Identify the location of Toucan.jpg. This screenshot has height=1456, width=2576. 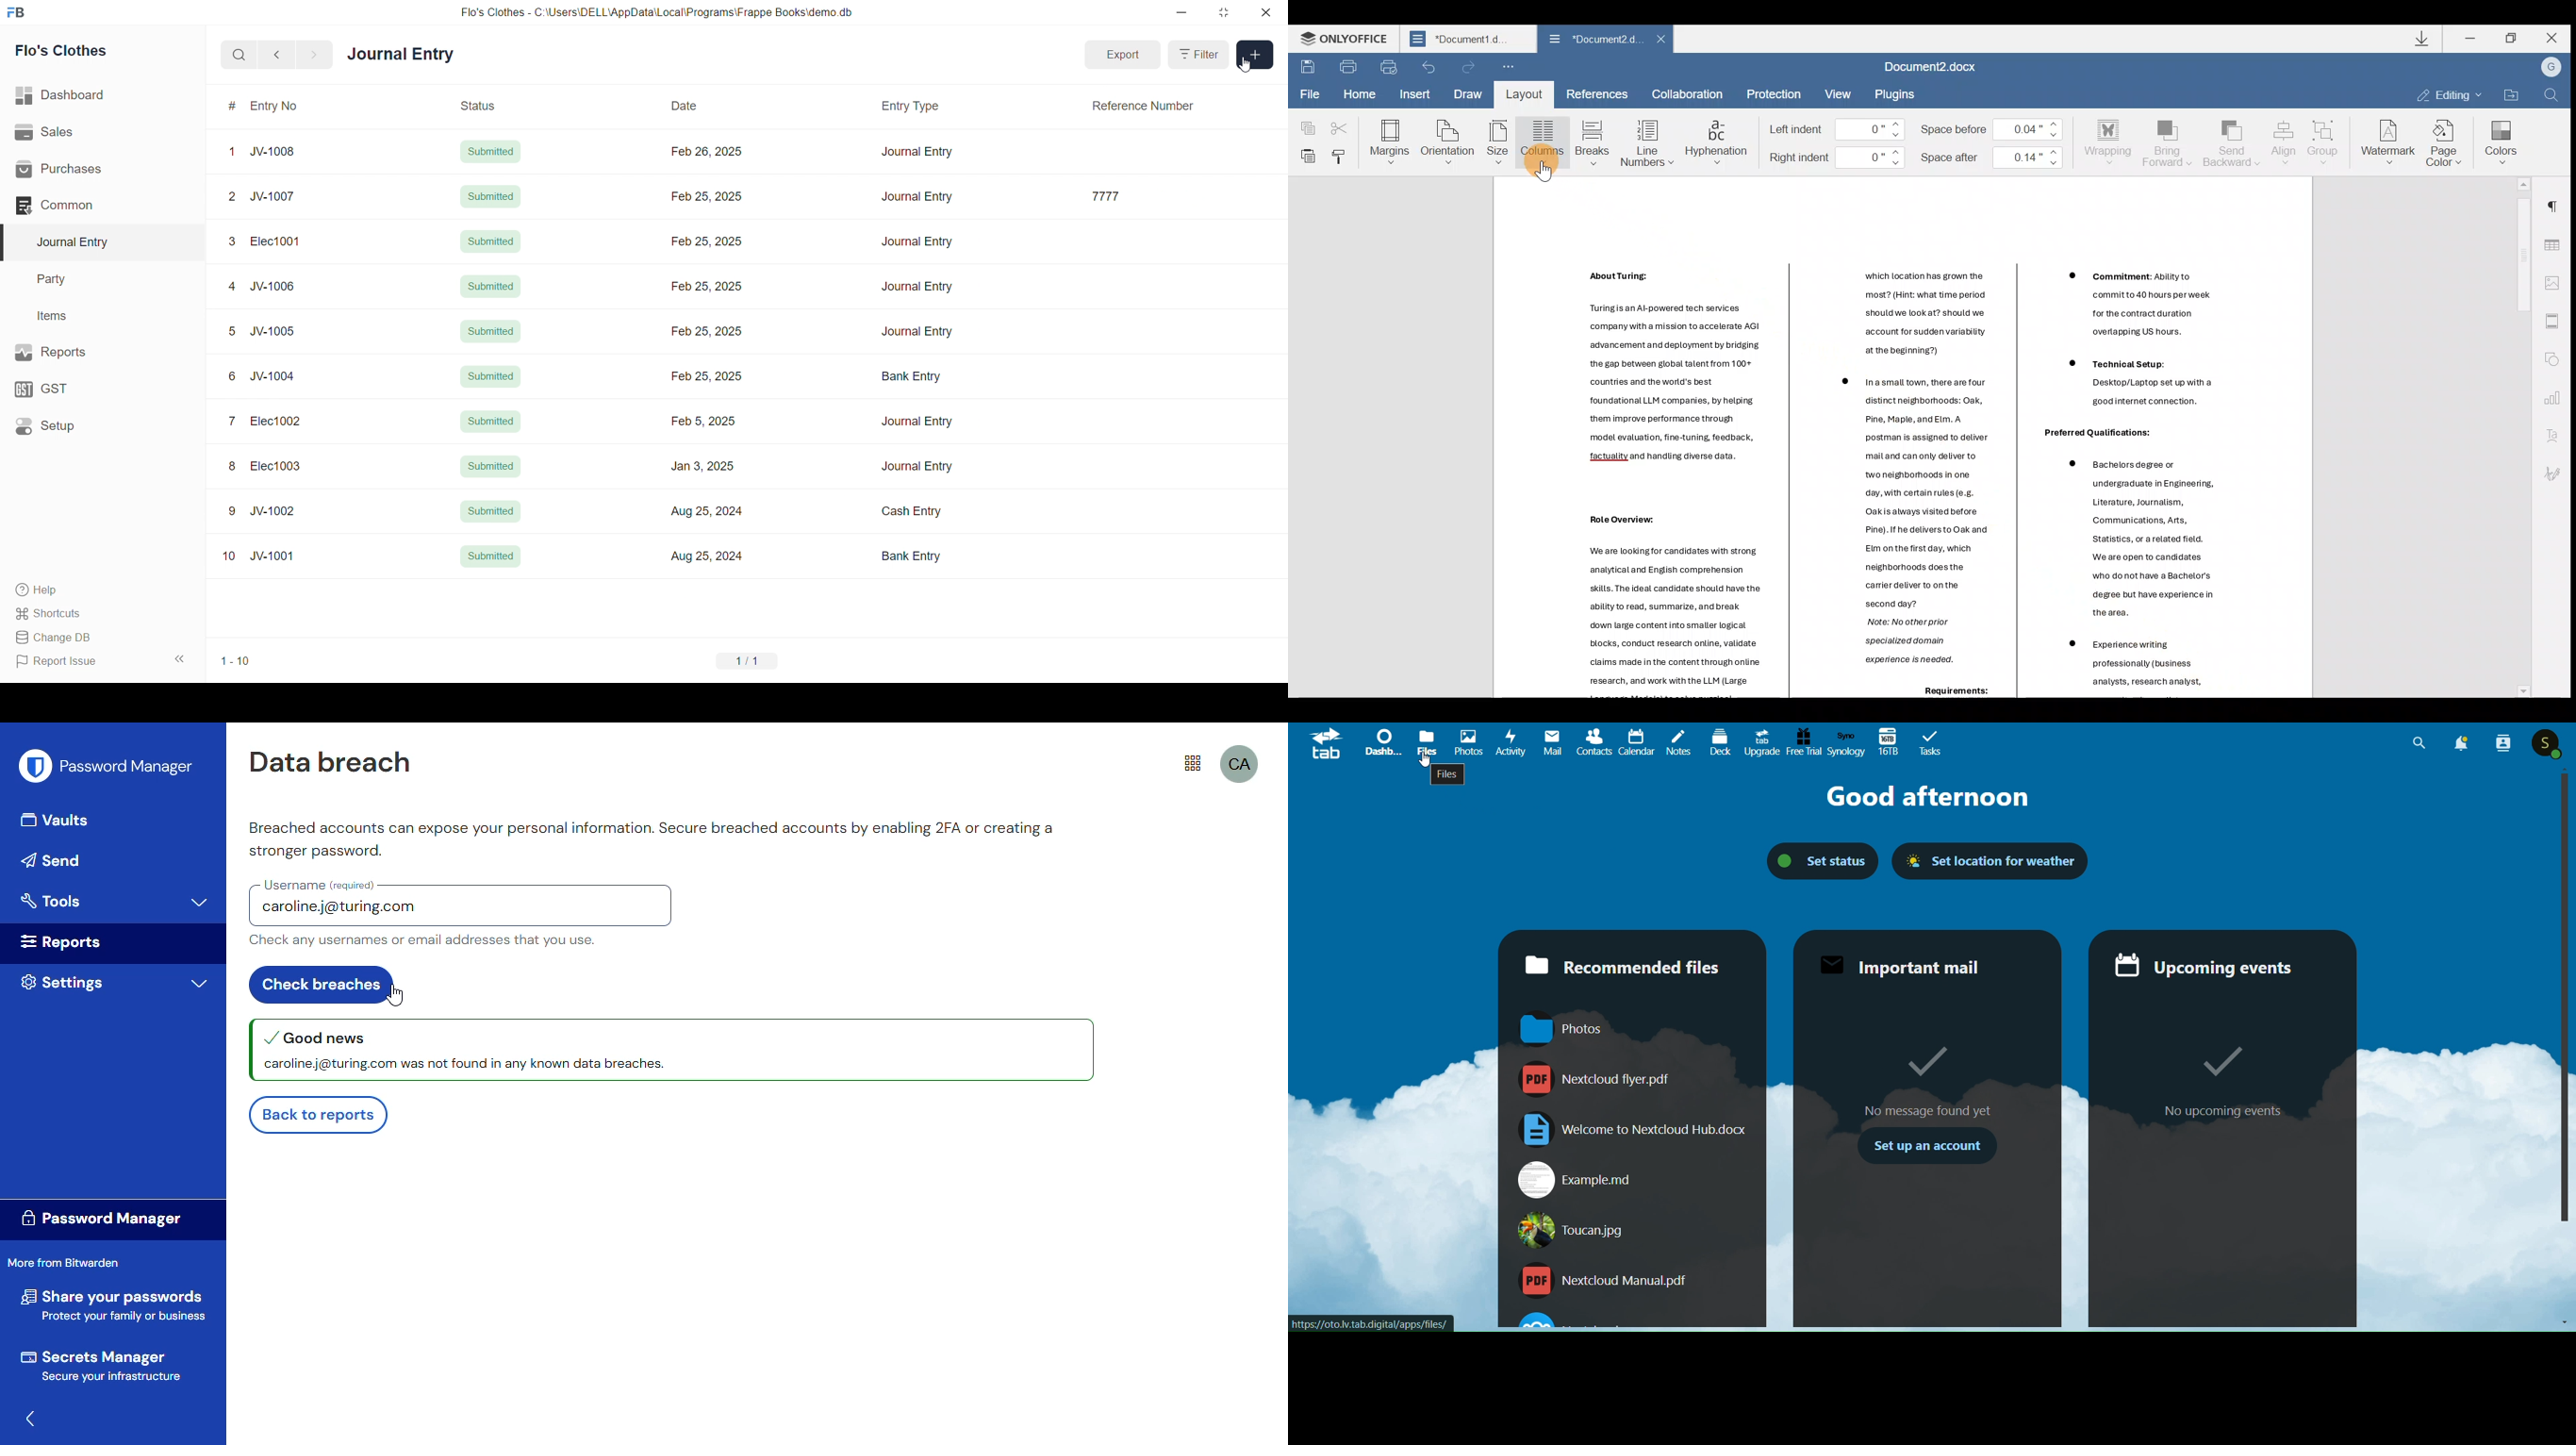
(1633, 1230).